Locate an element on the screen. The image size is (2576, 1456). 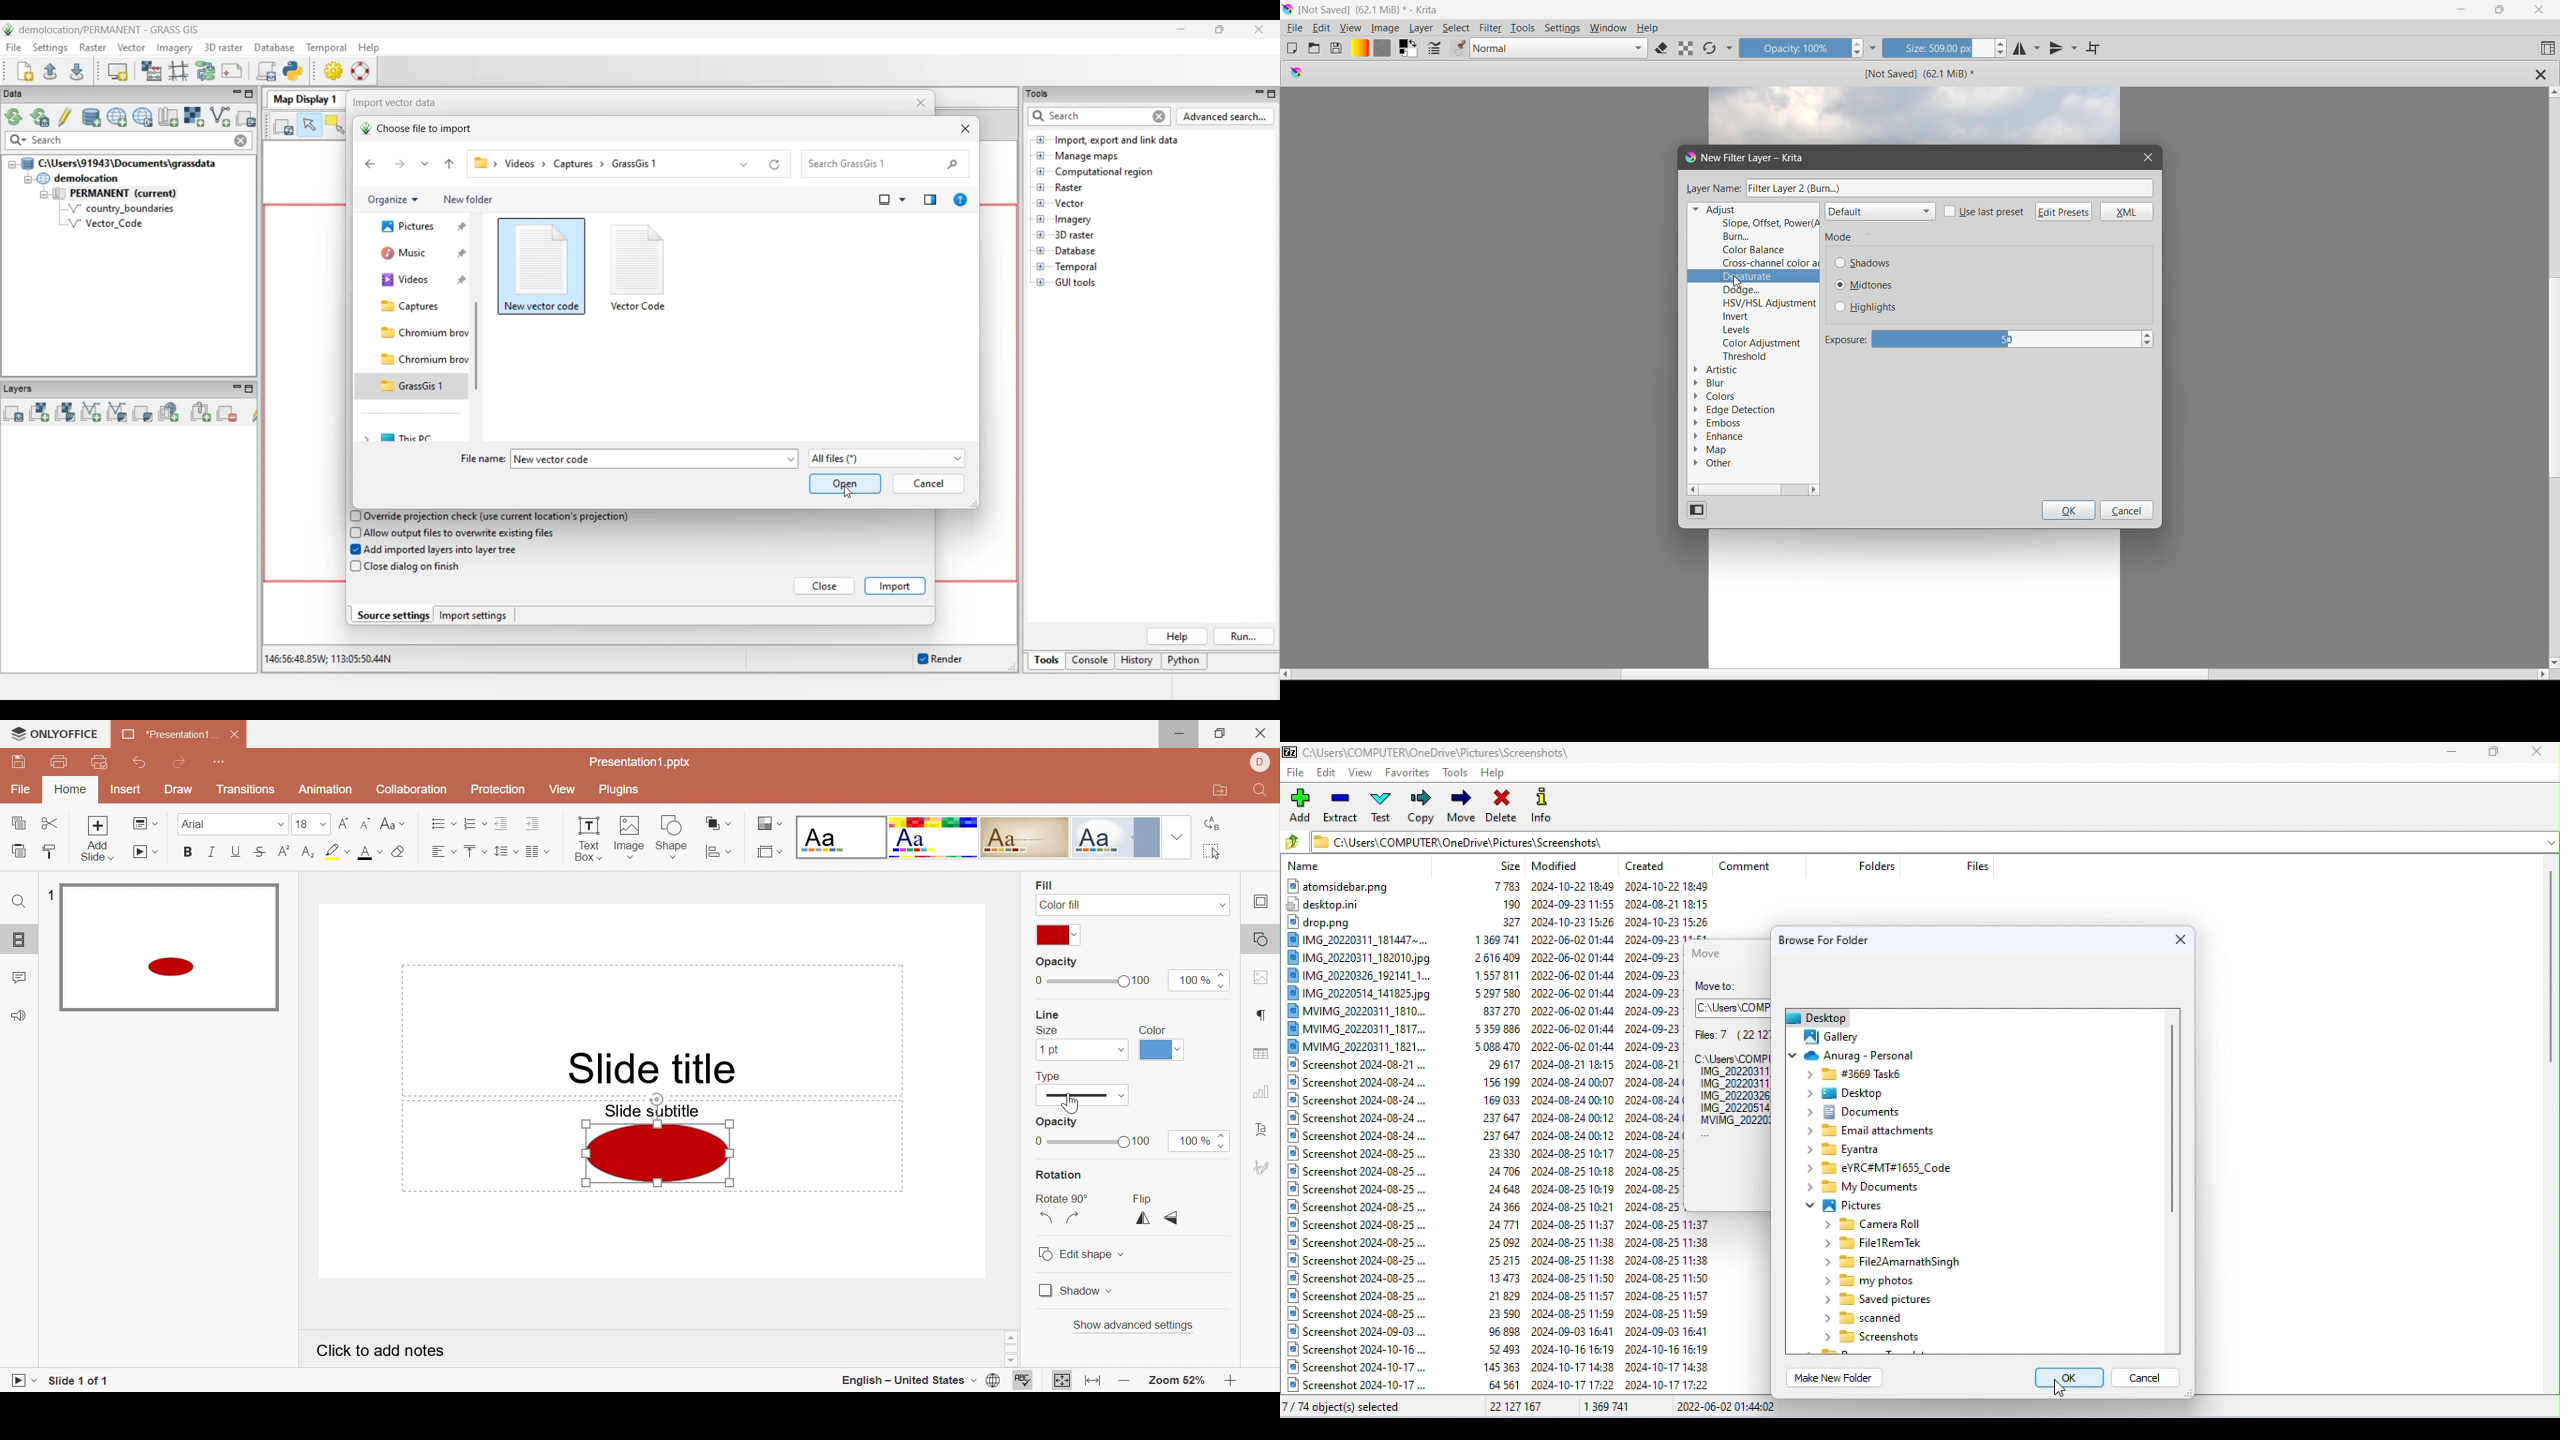
Shape is located at coordinates (671, 837).